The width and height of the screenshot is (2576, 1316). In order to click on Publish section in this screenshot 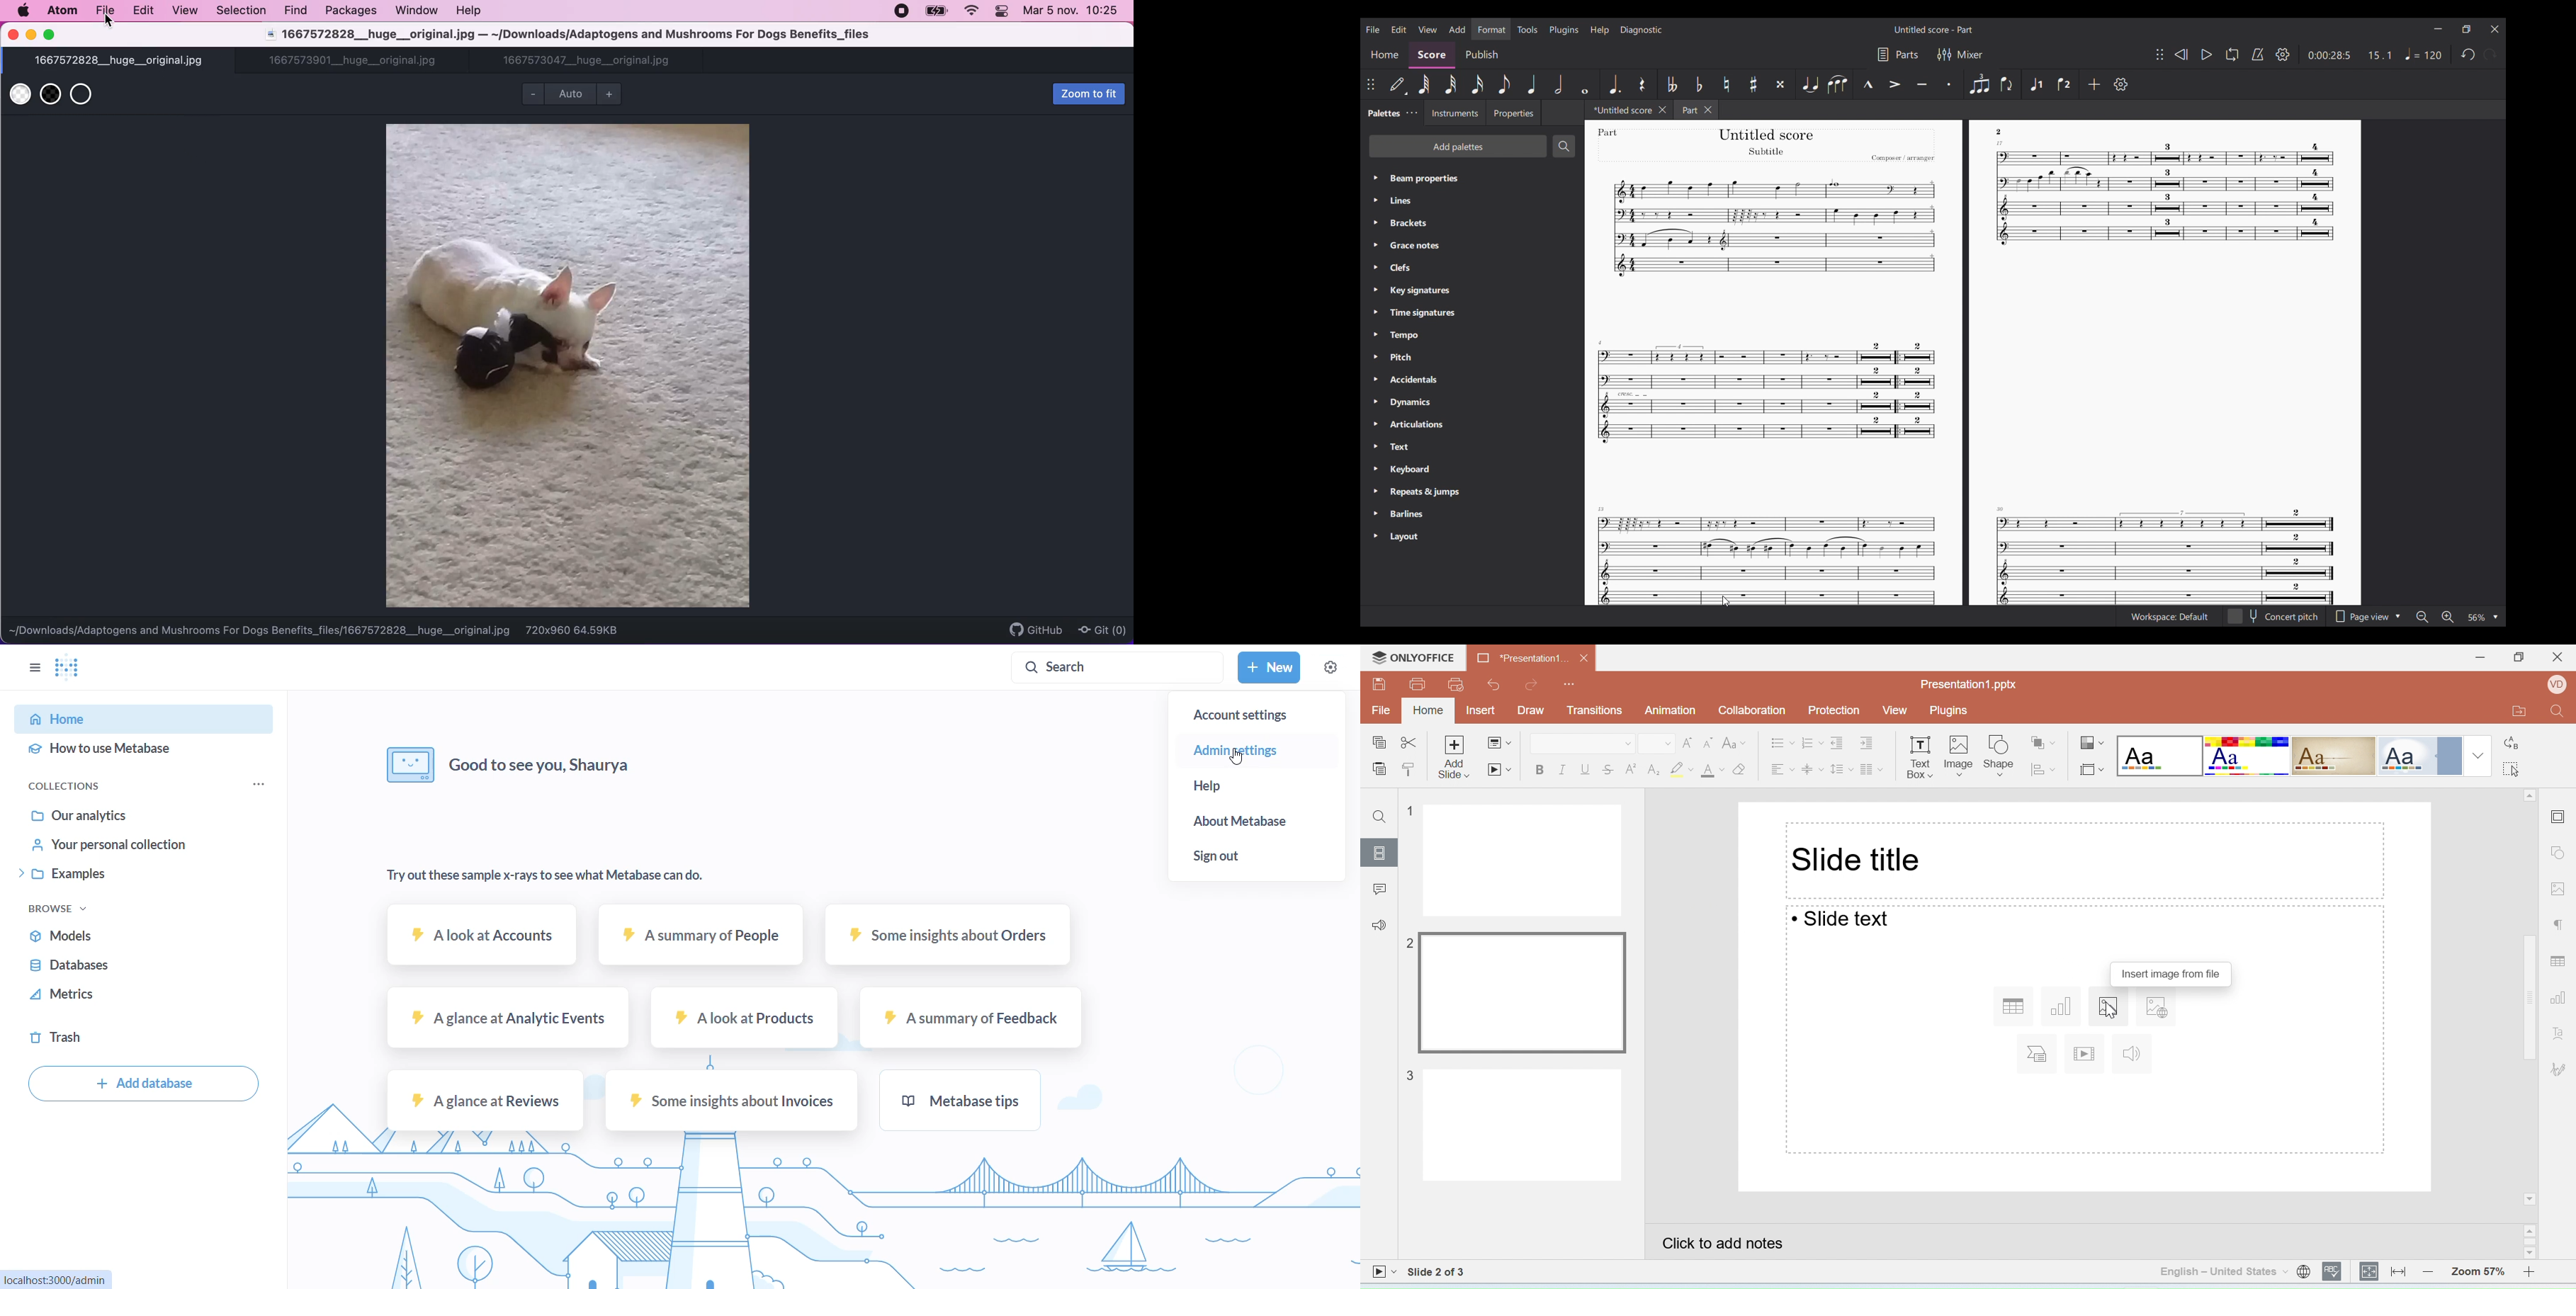, I will do `click(1481, 55)`.